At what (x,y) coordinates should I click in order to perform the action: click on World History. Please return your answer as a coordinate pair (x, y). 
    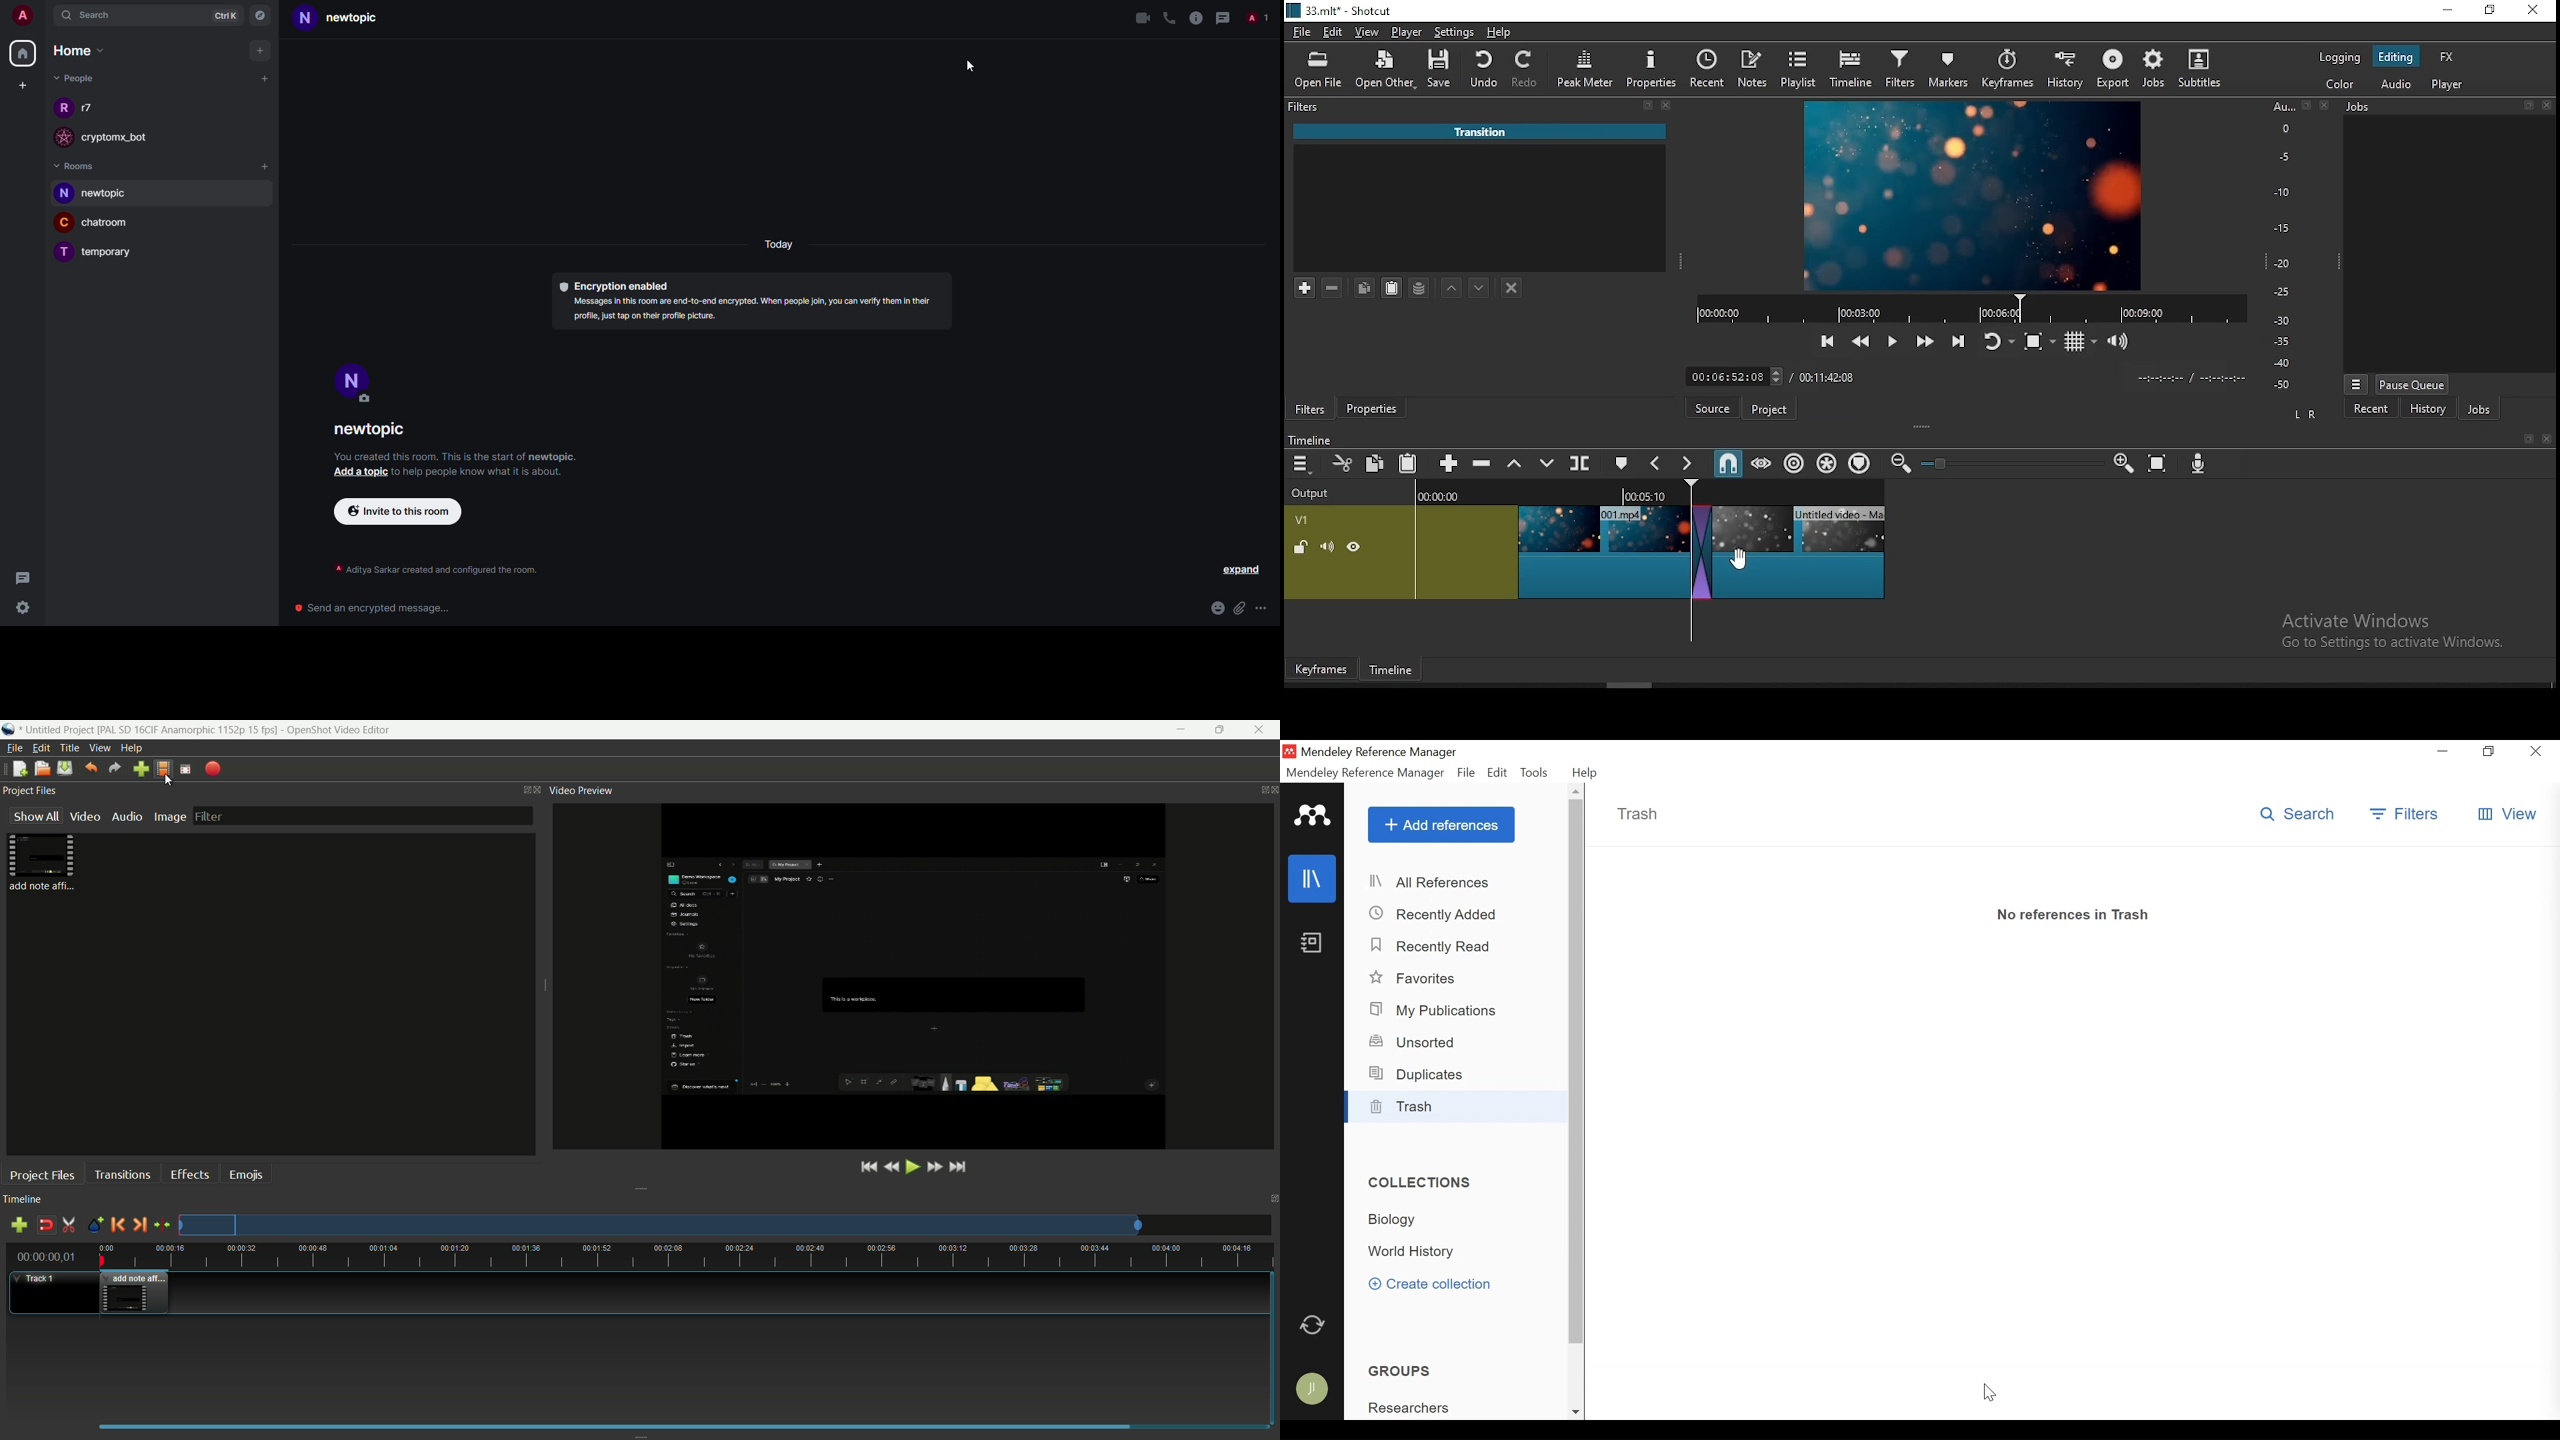
    Looking at the image, I should click on (1419, 1253).